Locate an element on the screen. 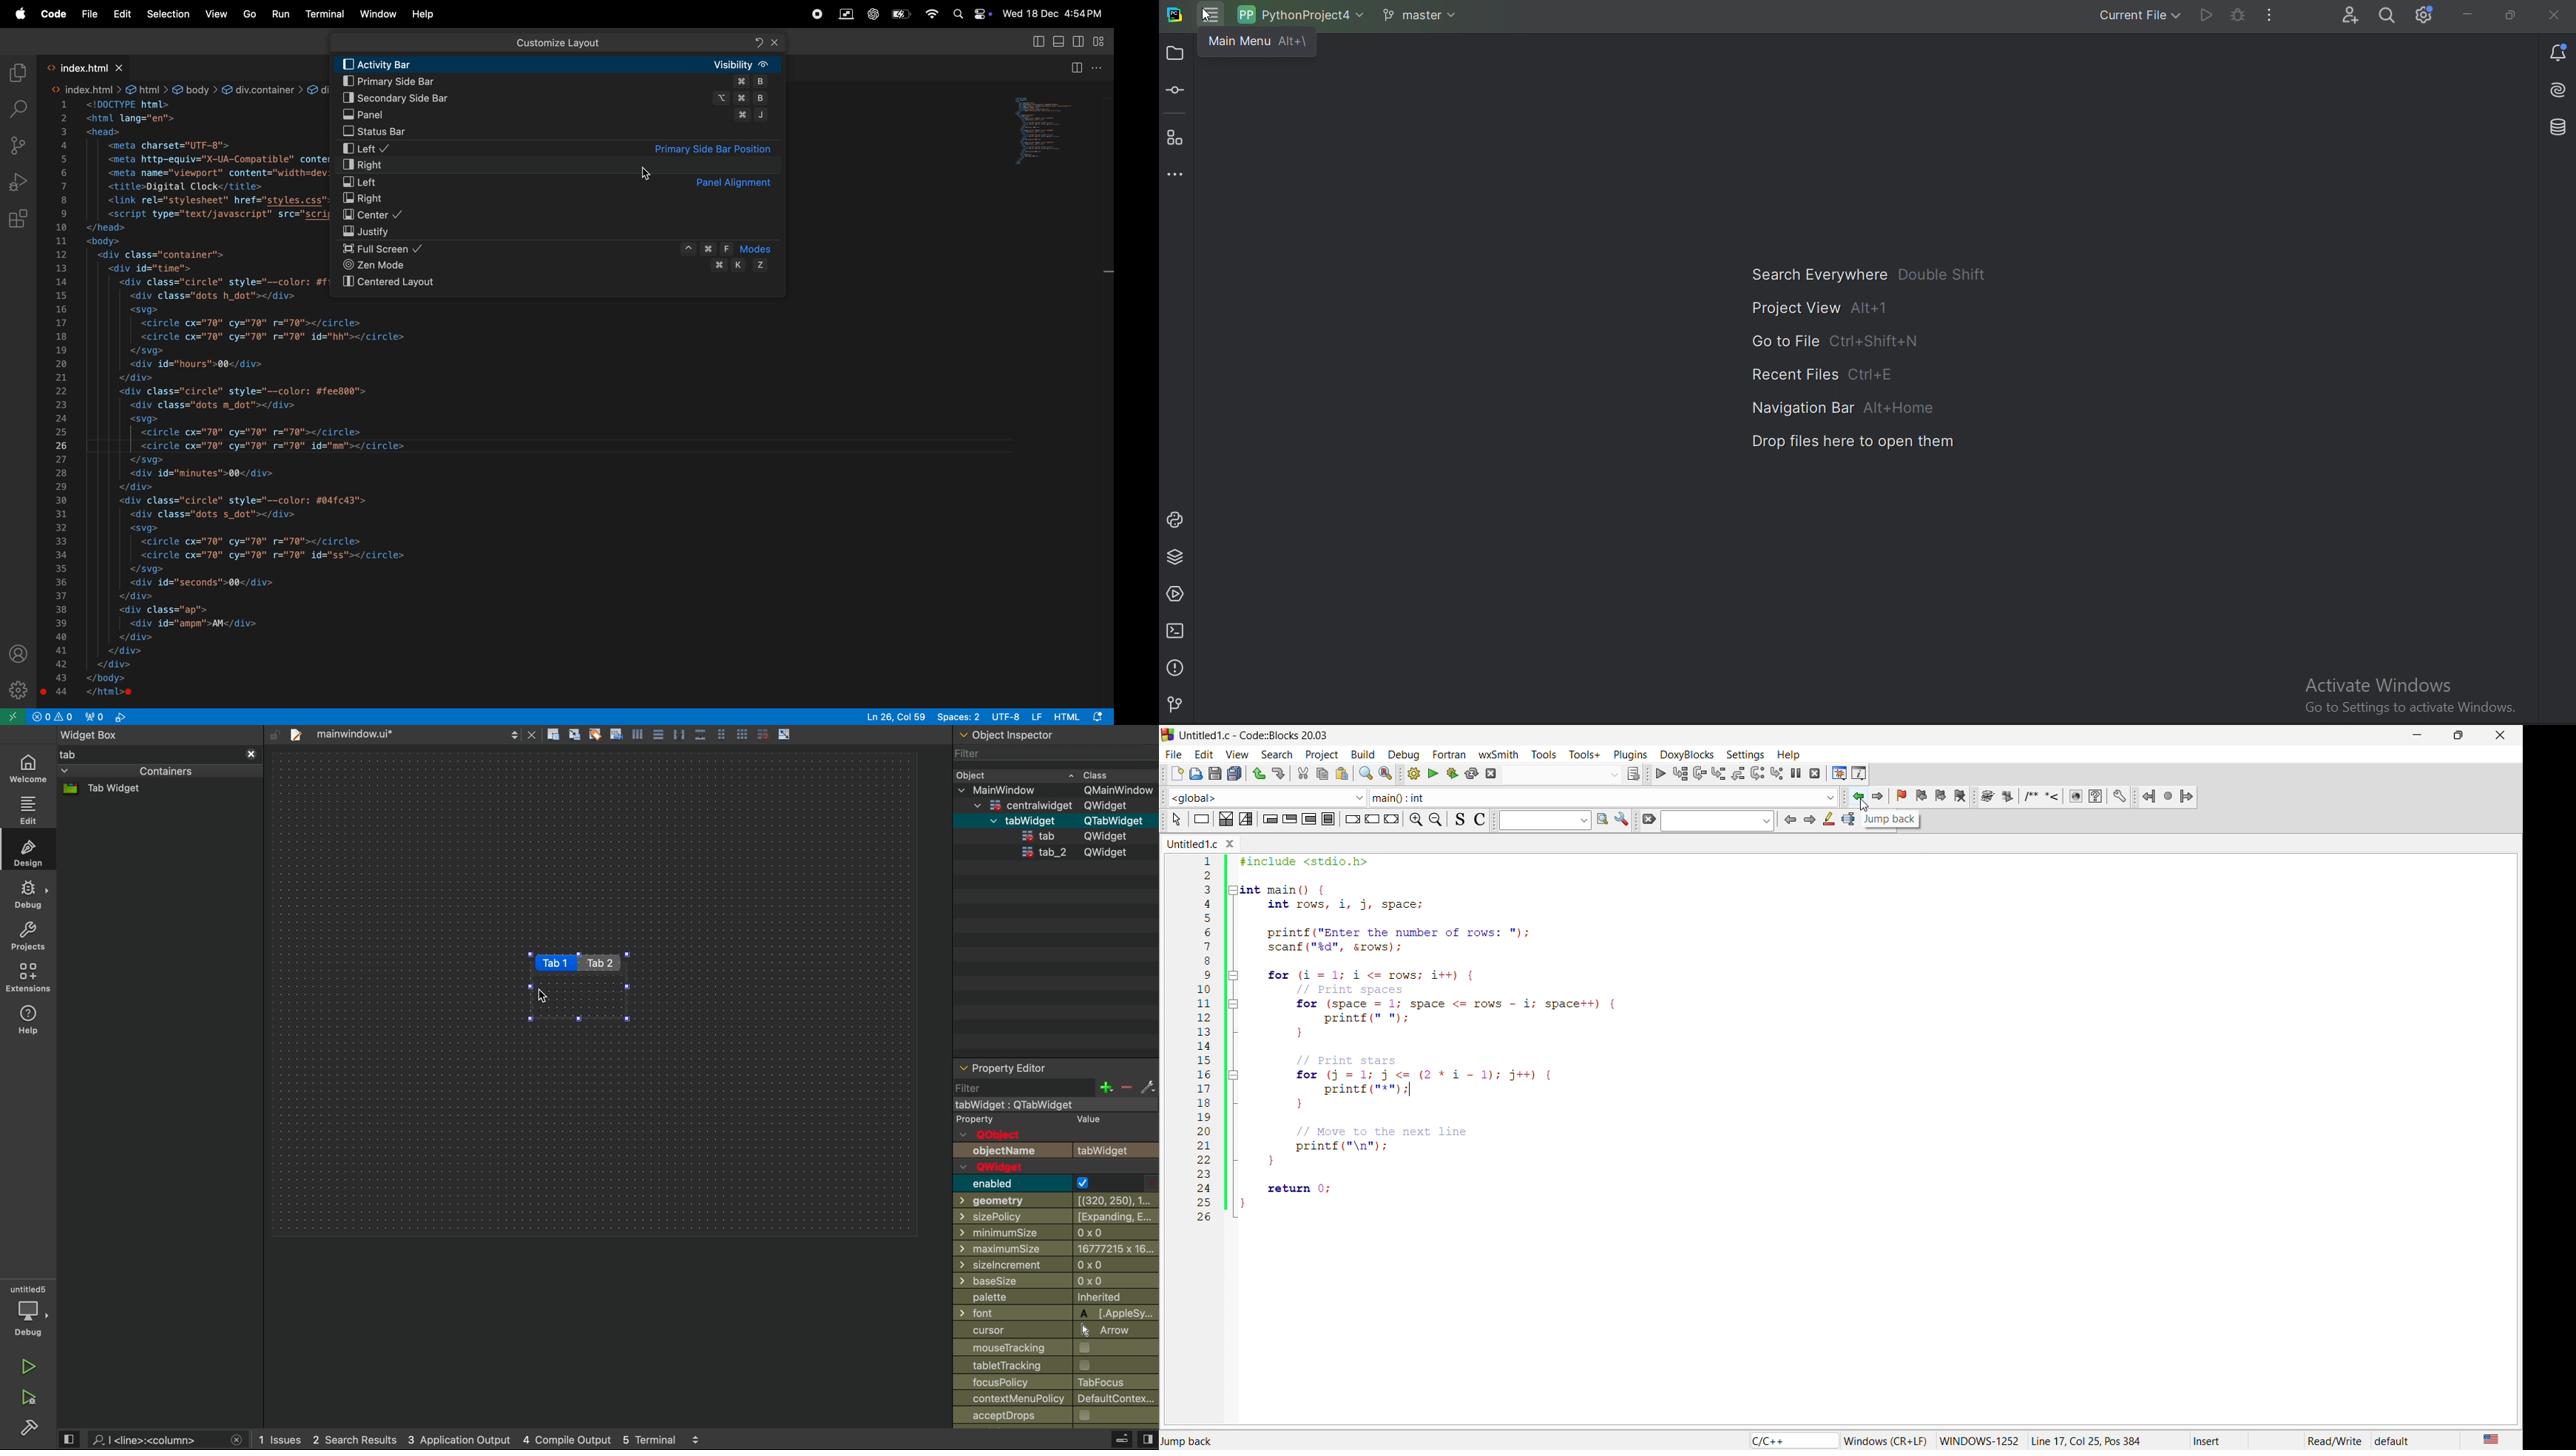 The image size is (2576, 1456). main window is located at coordinates (1053, 791).